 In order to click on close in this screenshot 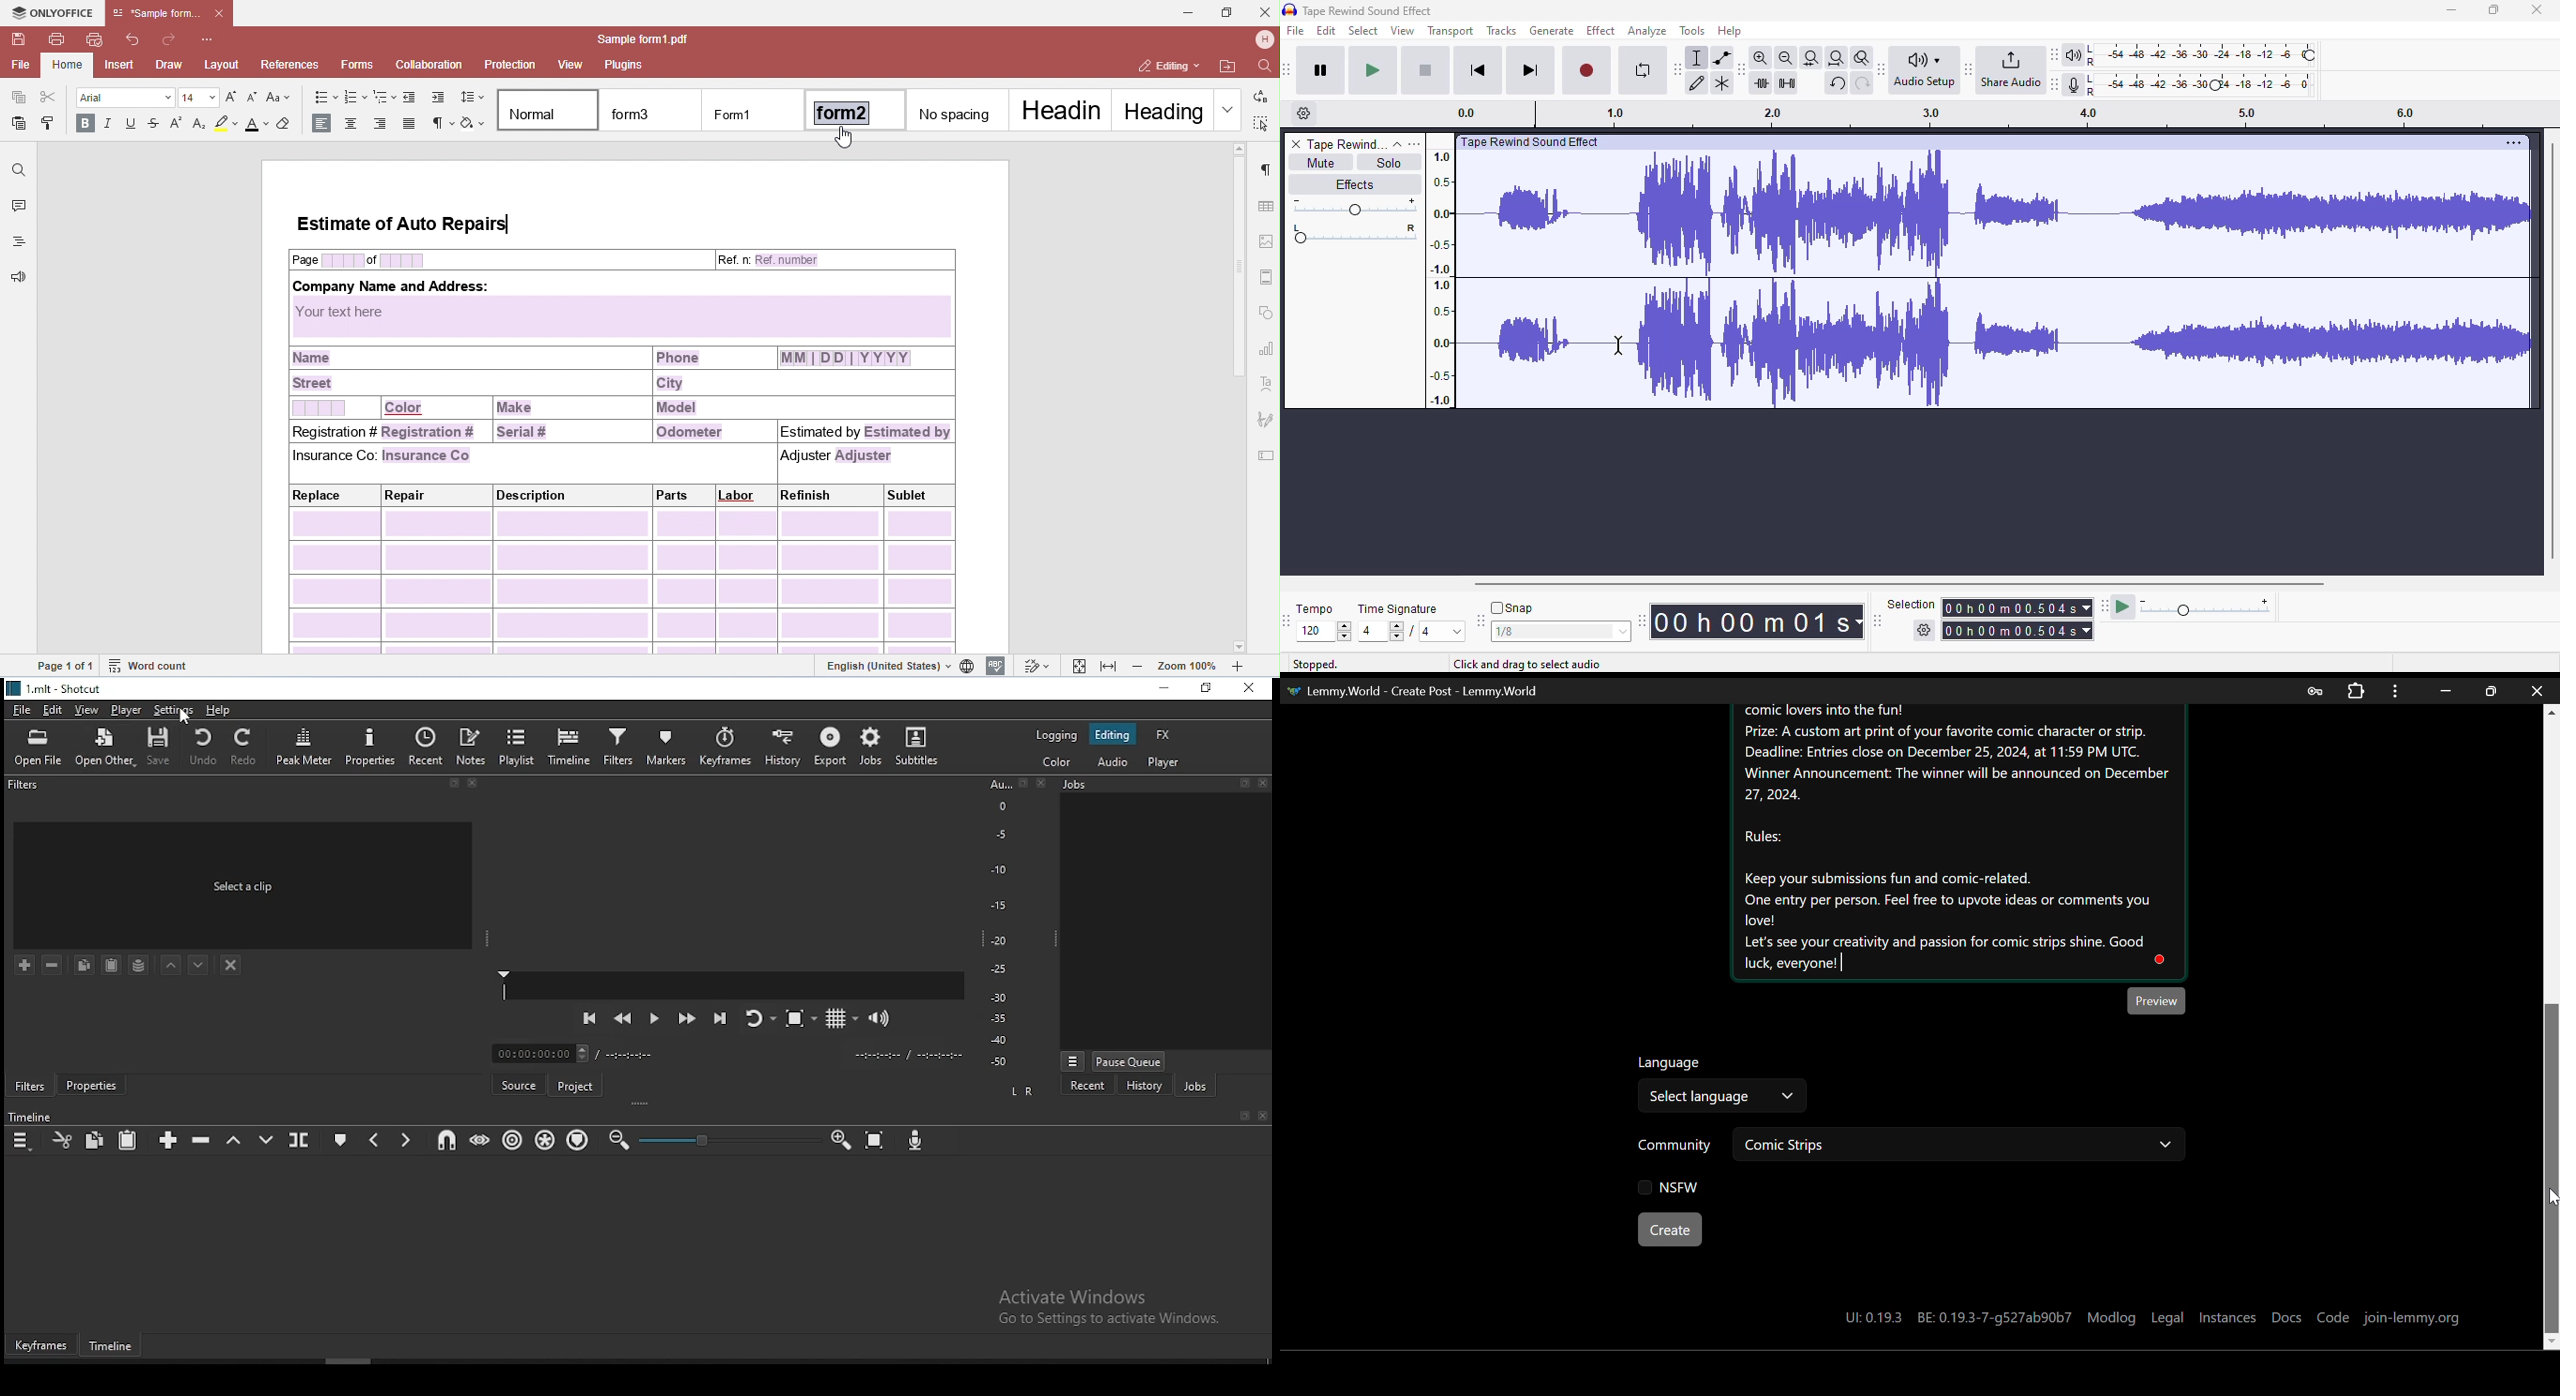, I will do `click(1264, 1117)`.